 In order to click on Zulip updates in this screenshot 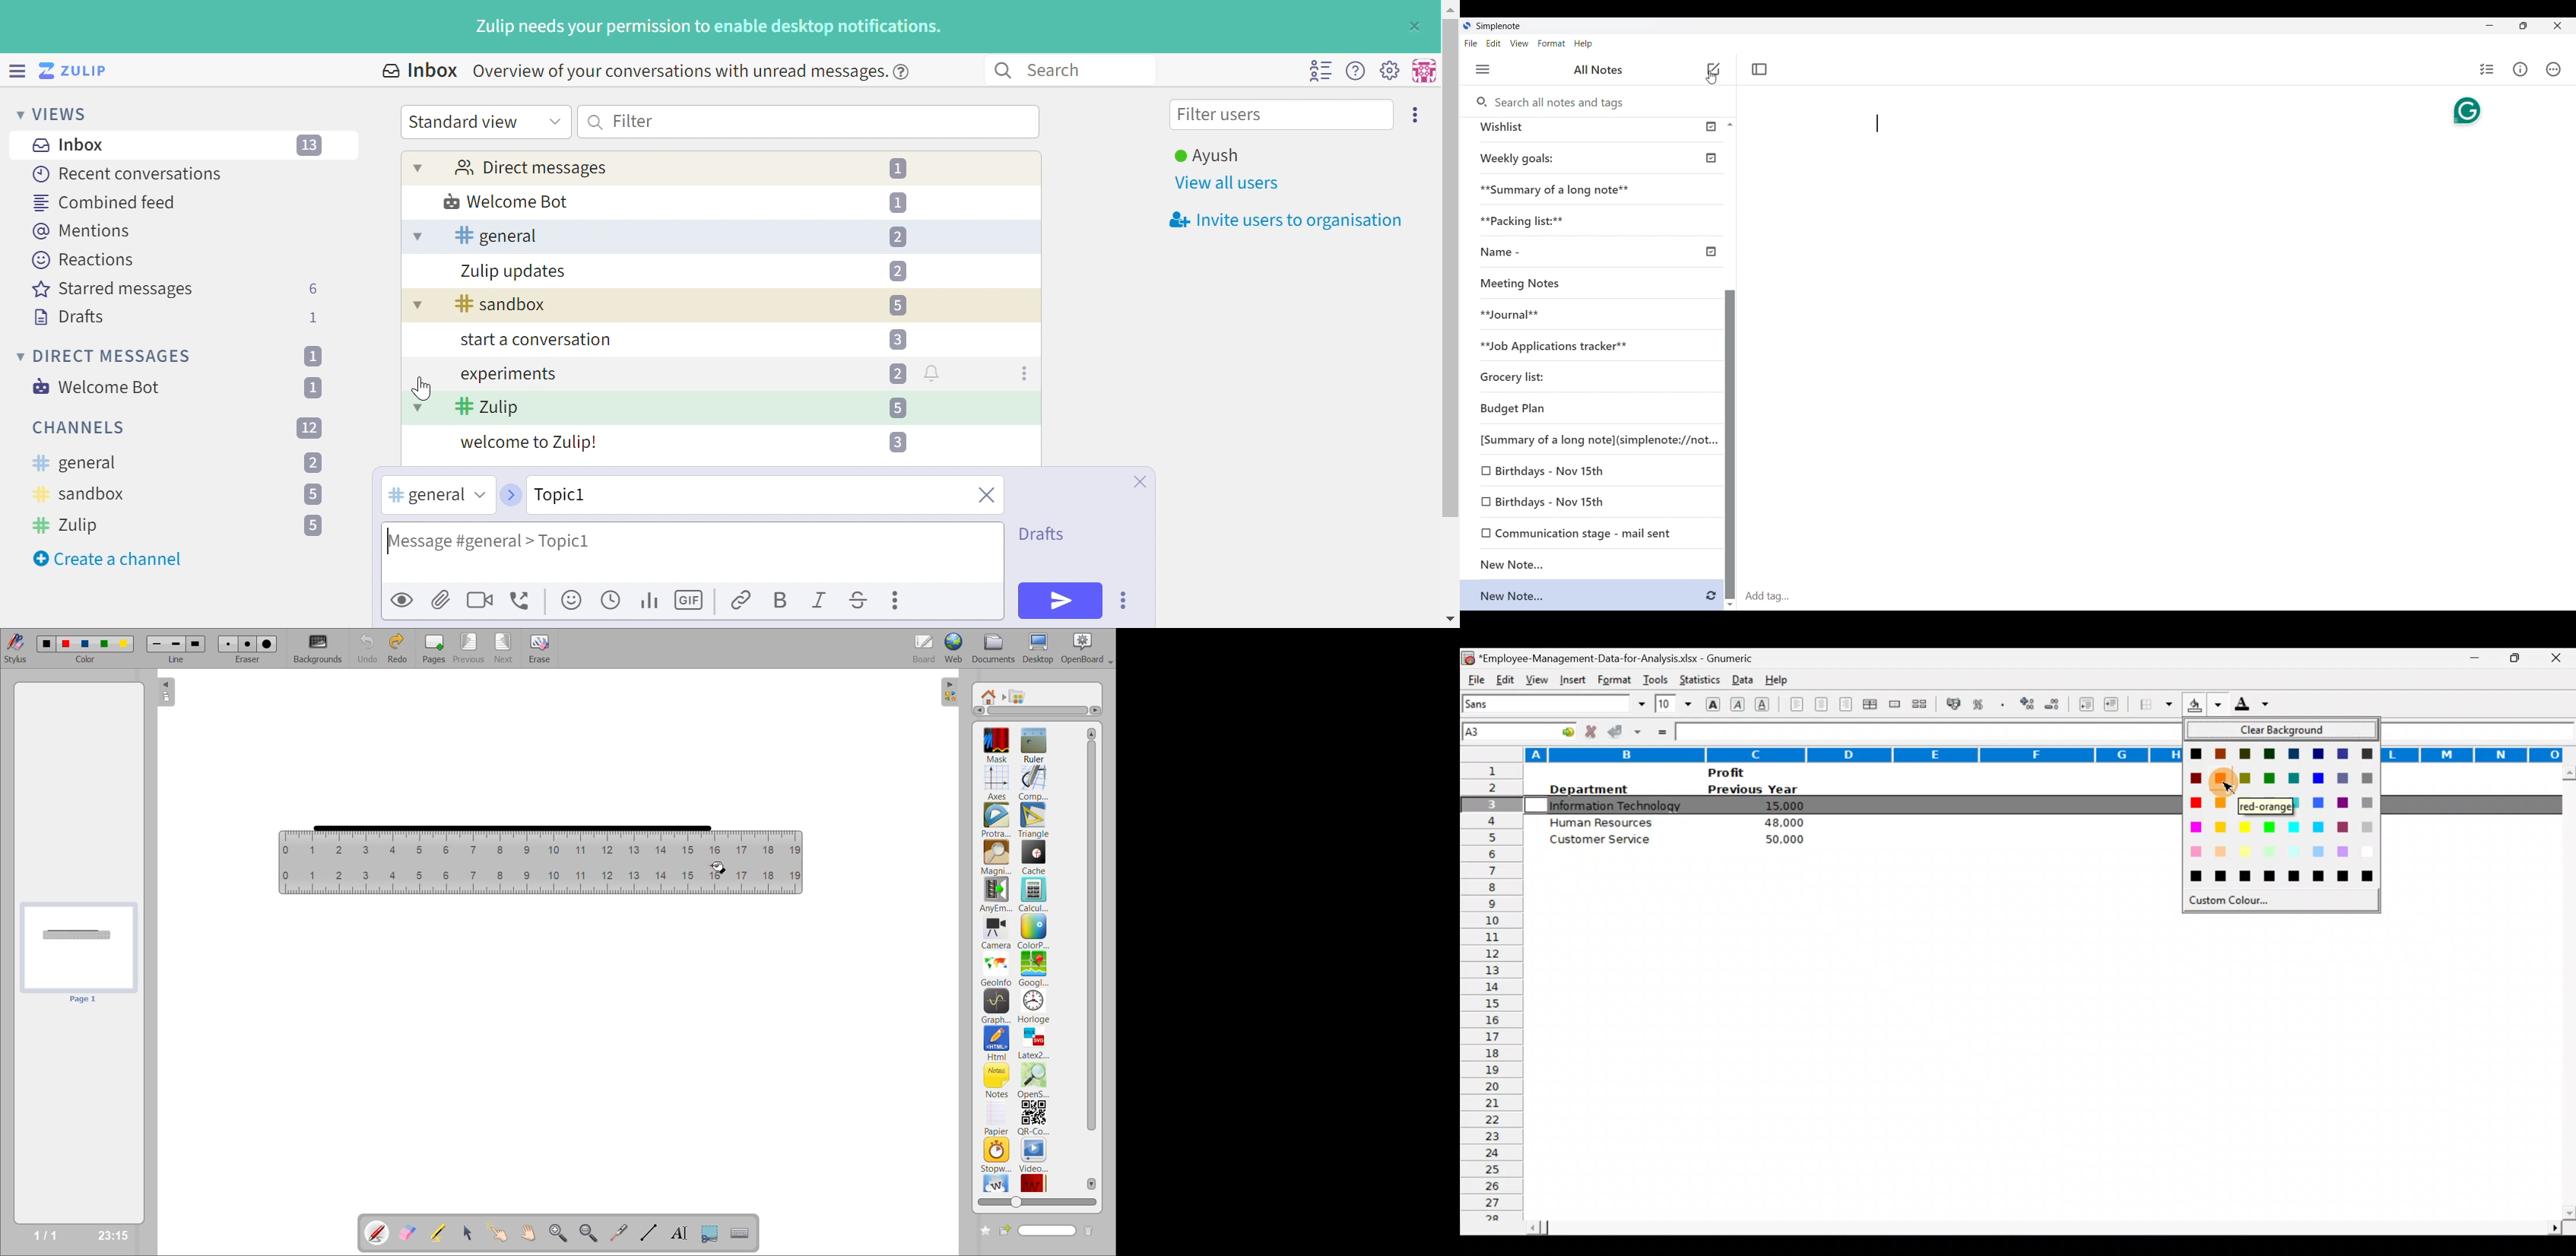, I will do `click(514, 271)`.